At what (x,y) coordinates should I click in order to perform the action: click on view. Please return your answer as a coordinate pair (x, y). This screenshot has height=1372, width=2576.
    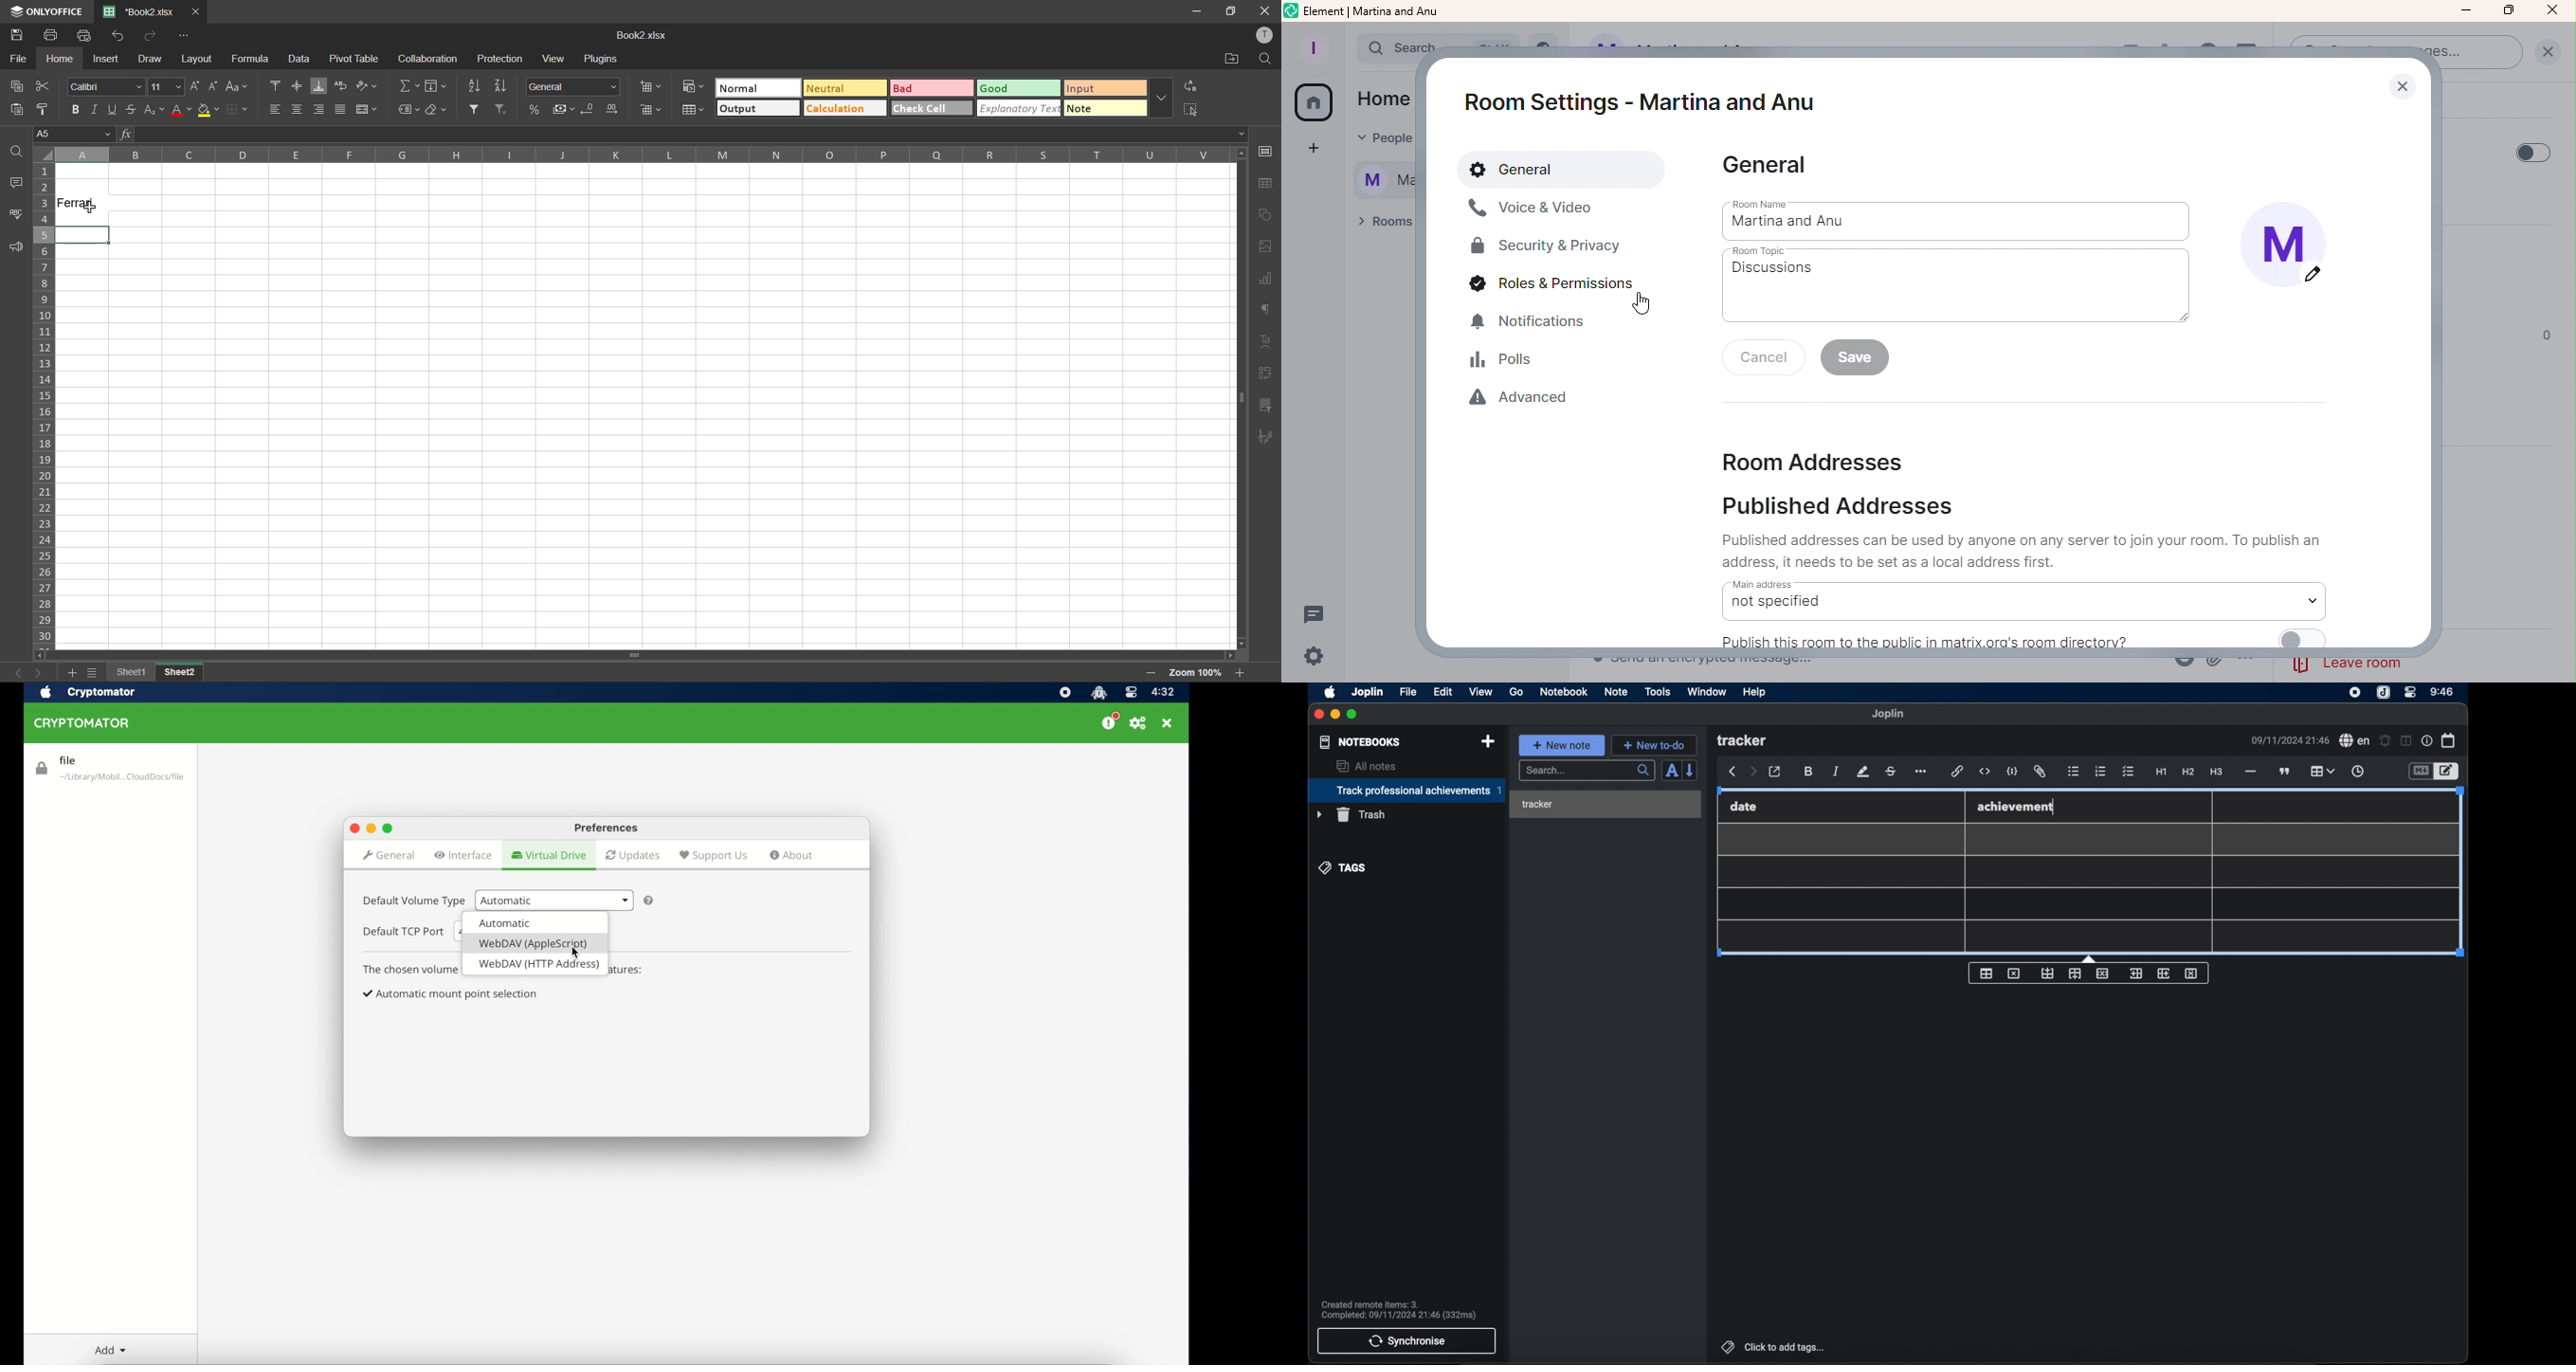
    Looking at the image, I should click on (1480, 691).